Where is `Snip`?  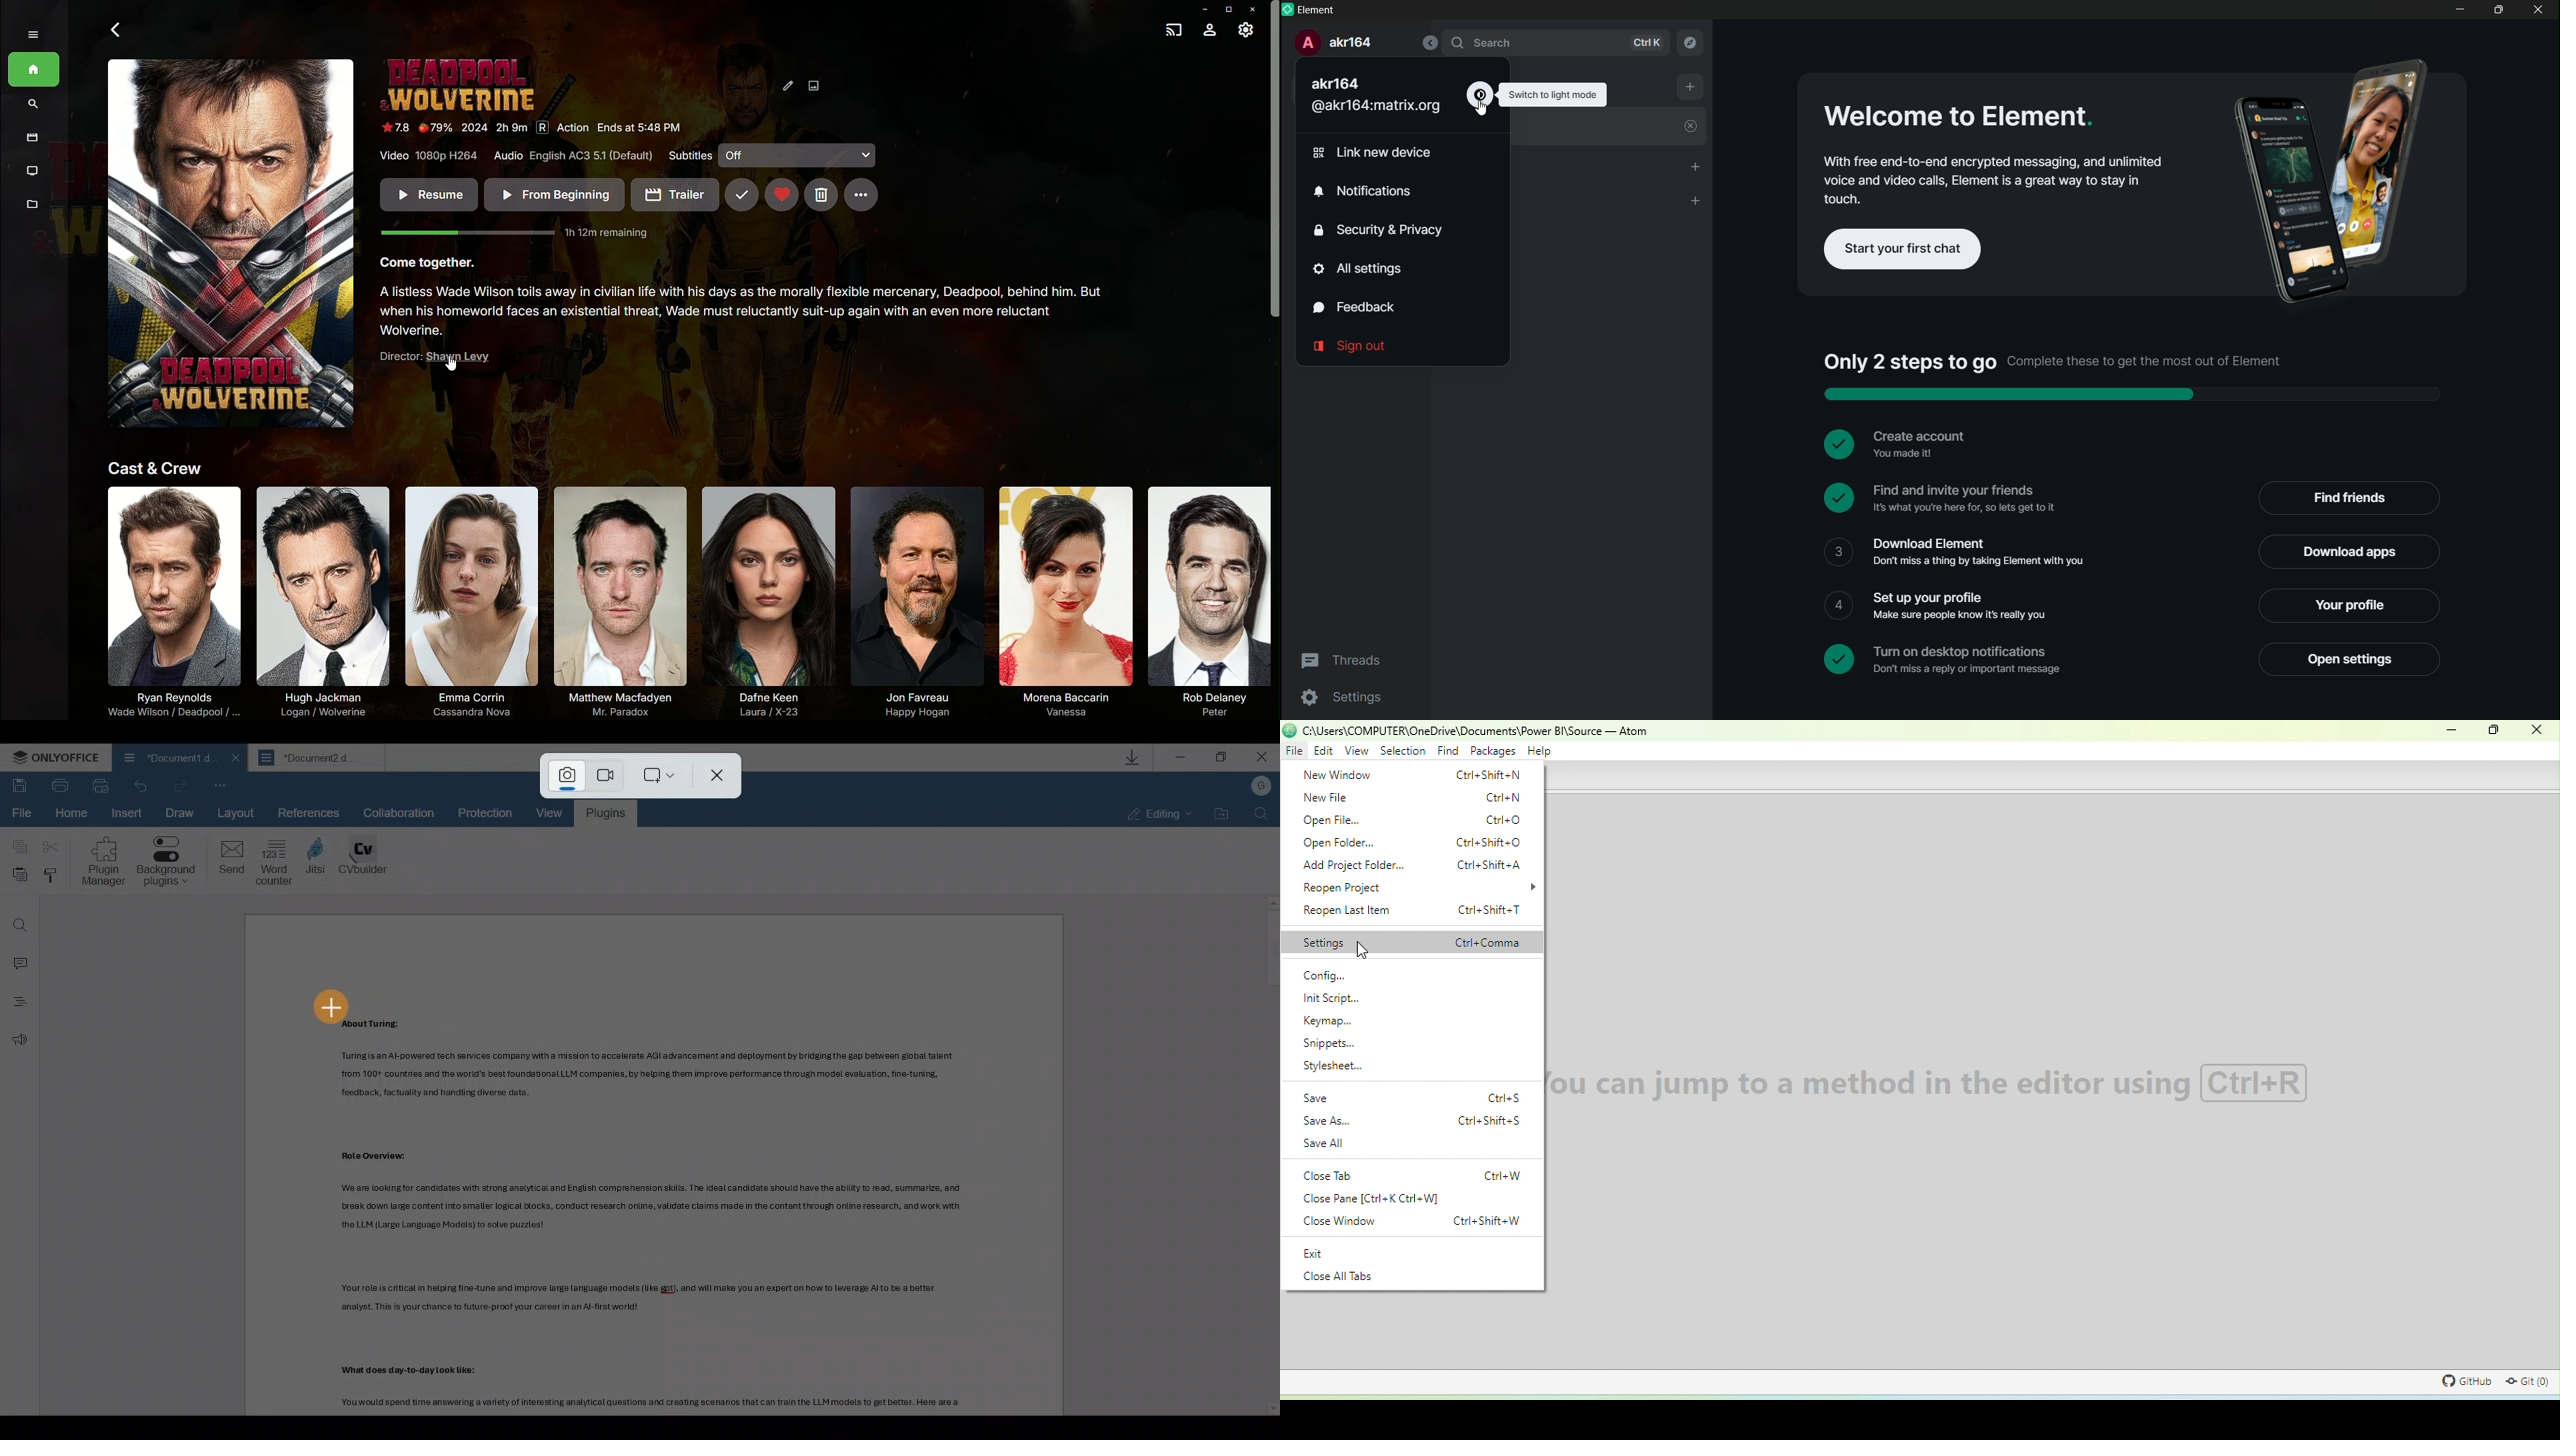
Snip is located at coordinates (605, 778).